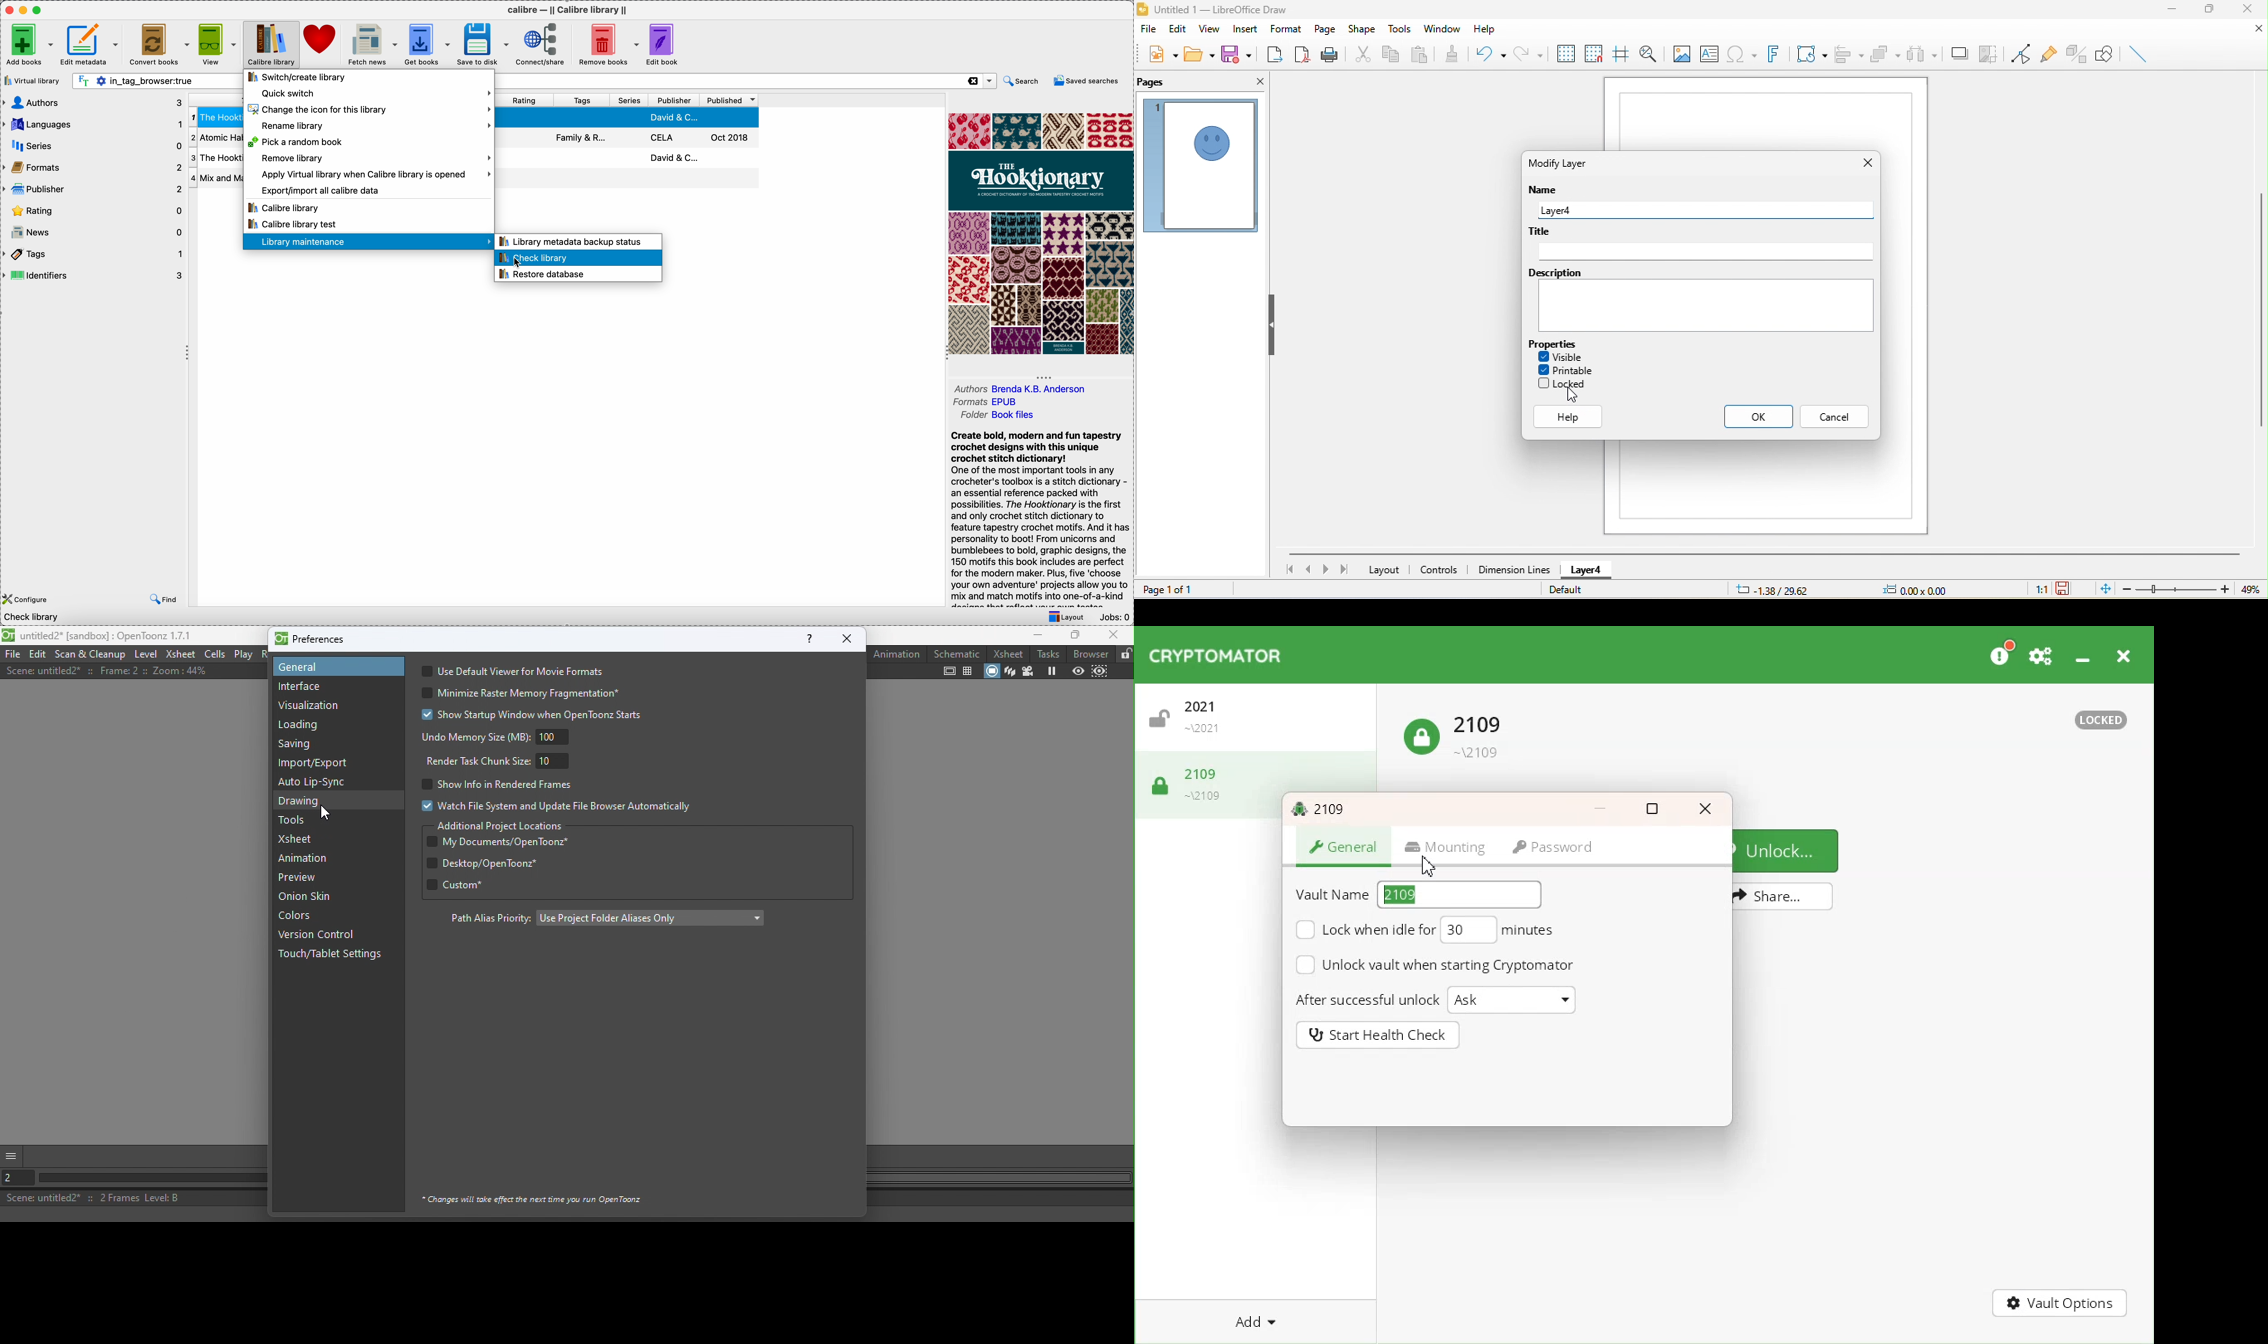 The width and height of the screenshot is (2268, 1344). What do you see at coordinates (2175, 589) in the screenshot?
I see `zoom` at bounding box center [2175, 589].